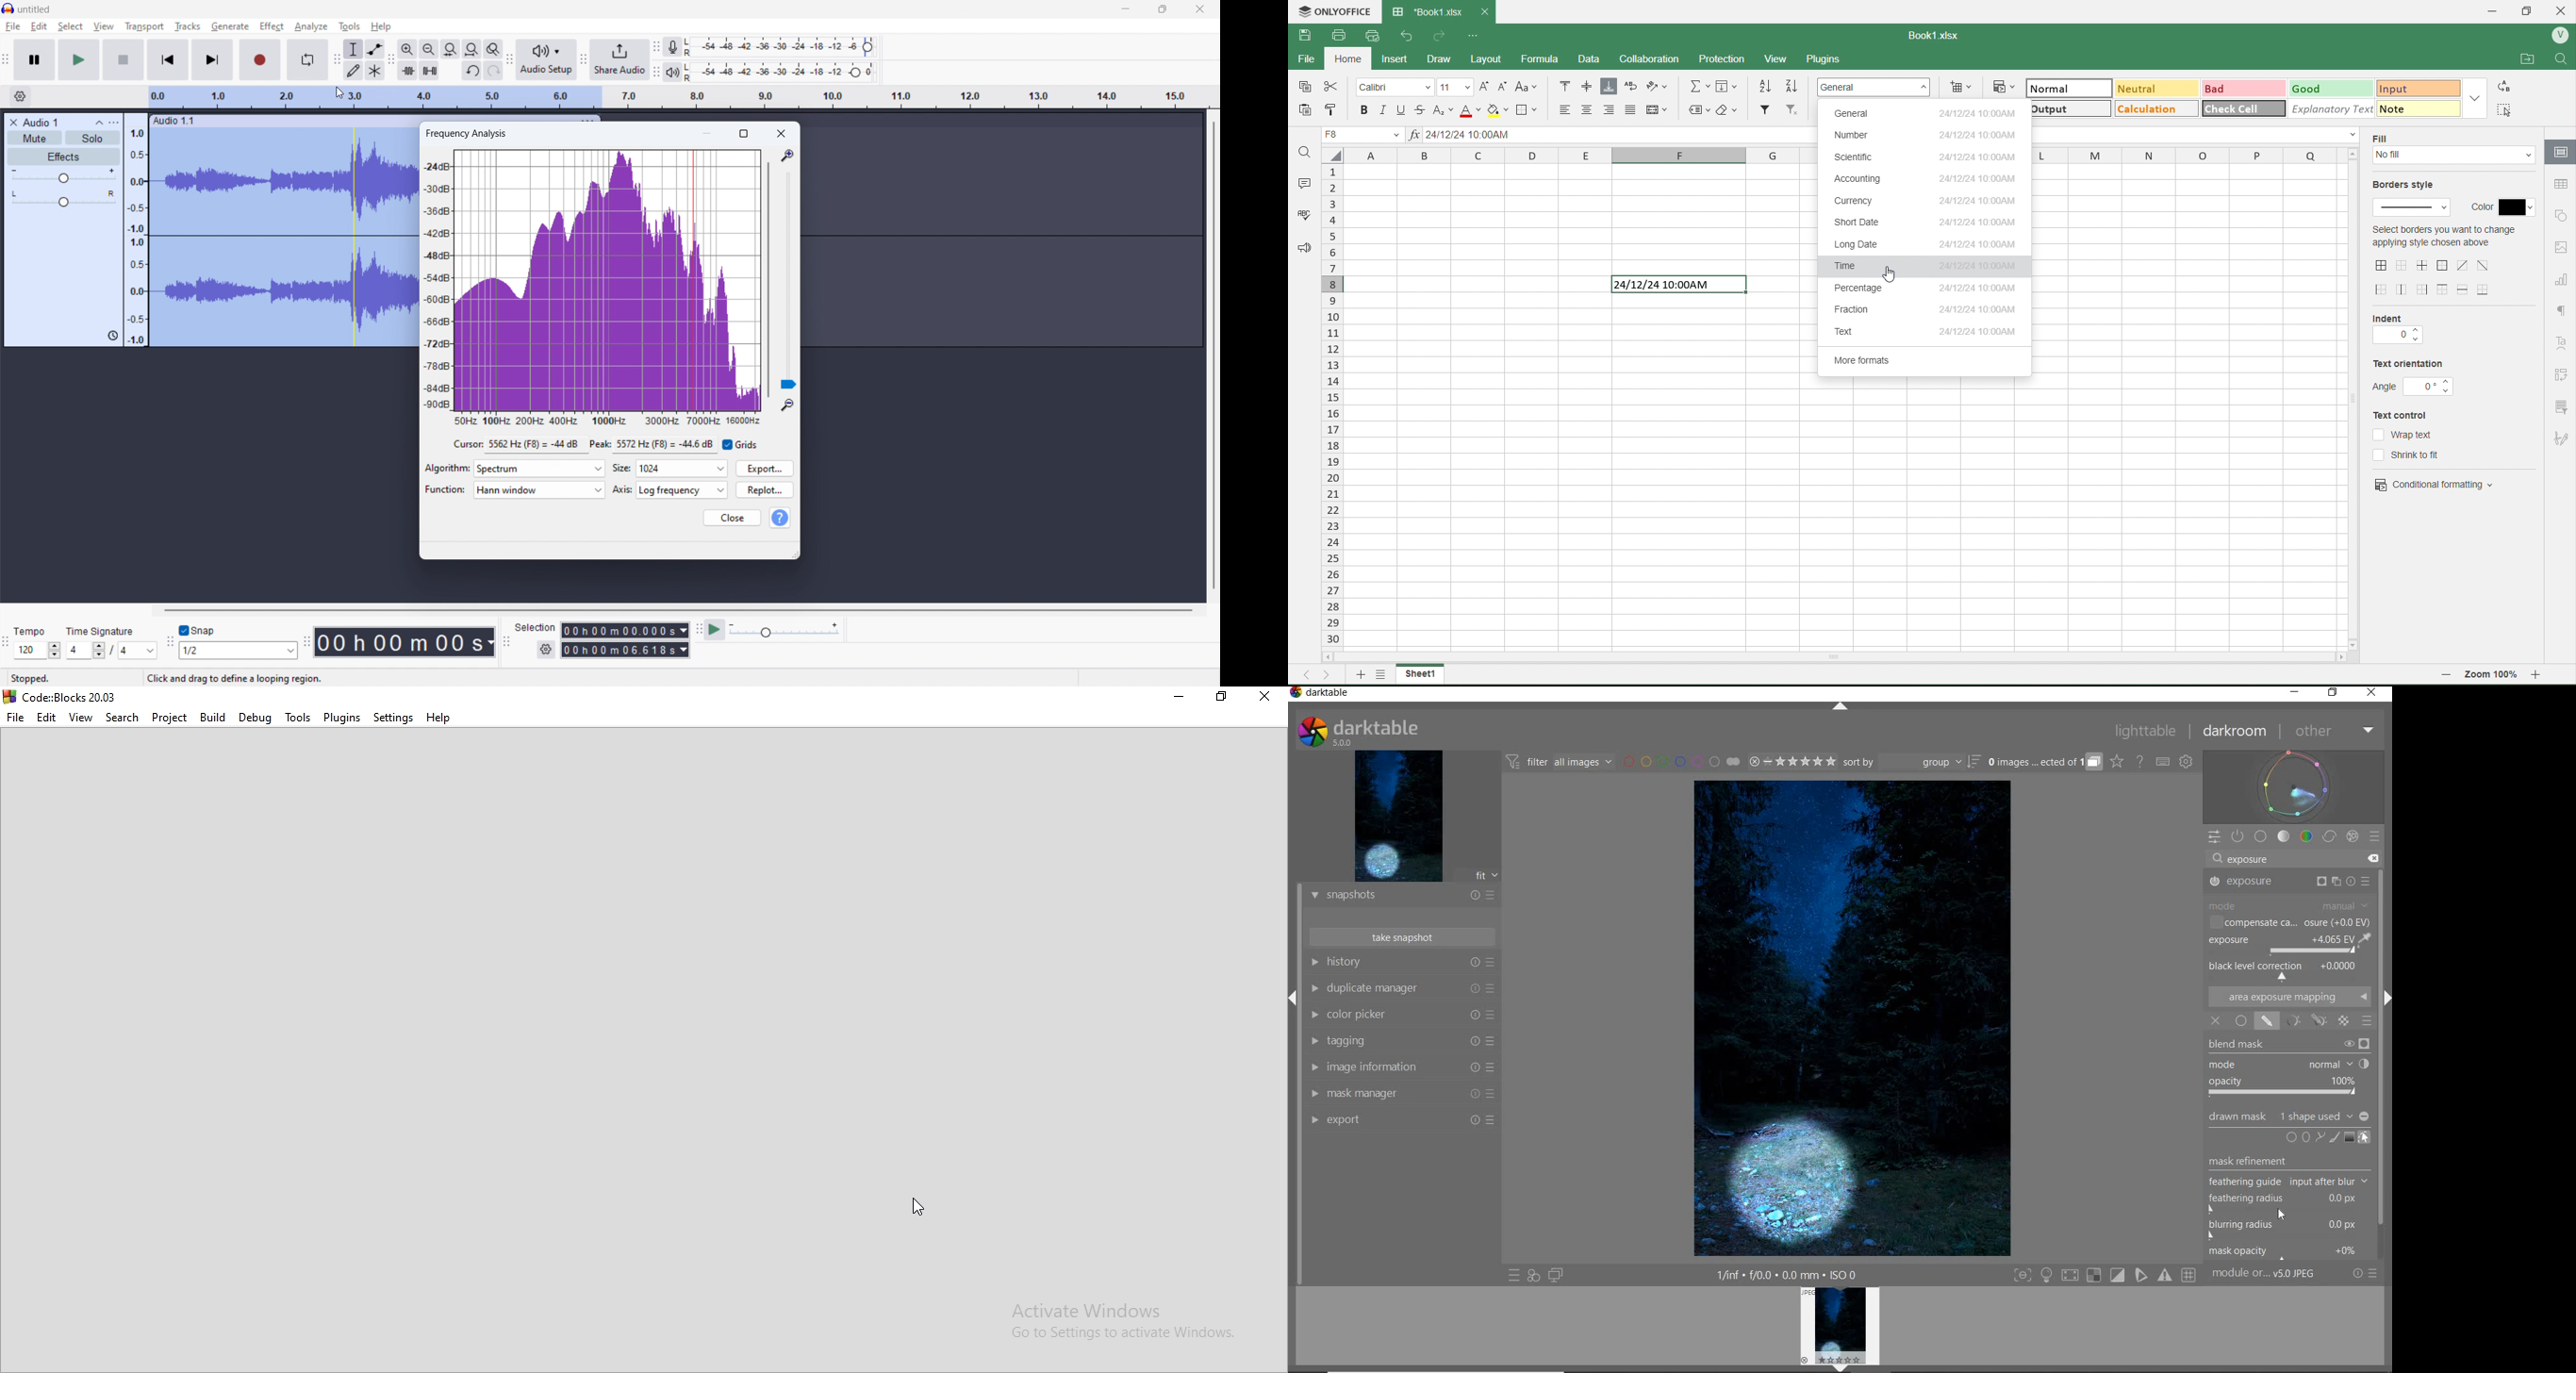 The width and height of the screenshot is (2576, 1400). I want to click on set time signature, so click(112, 650).